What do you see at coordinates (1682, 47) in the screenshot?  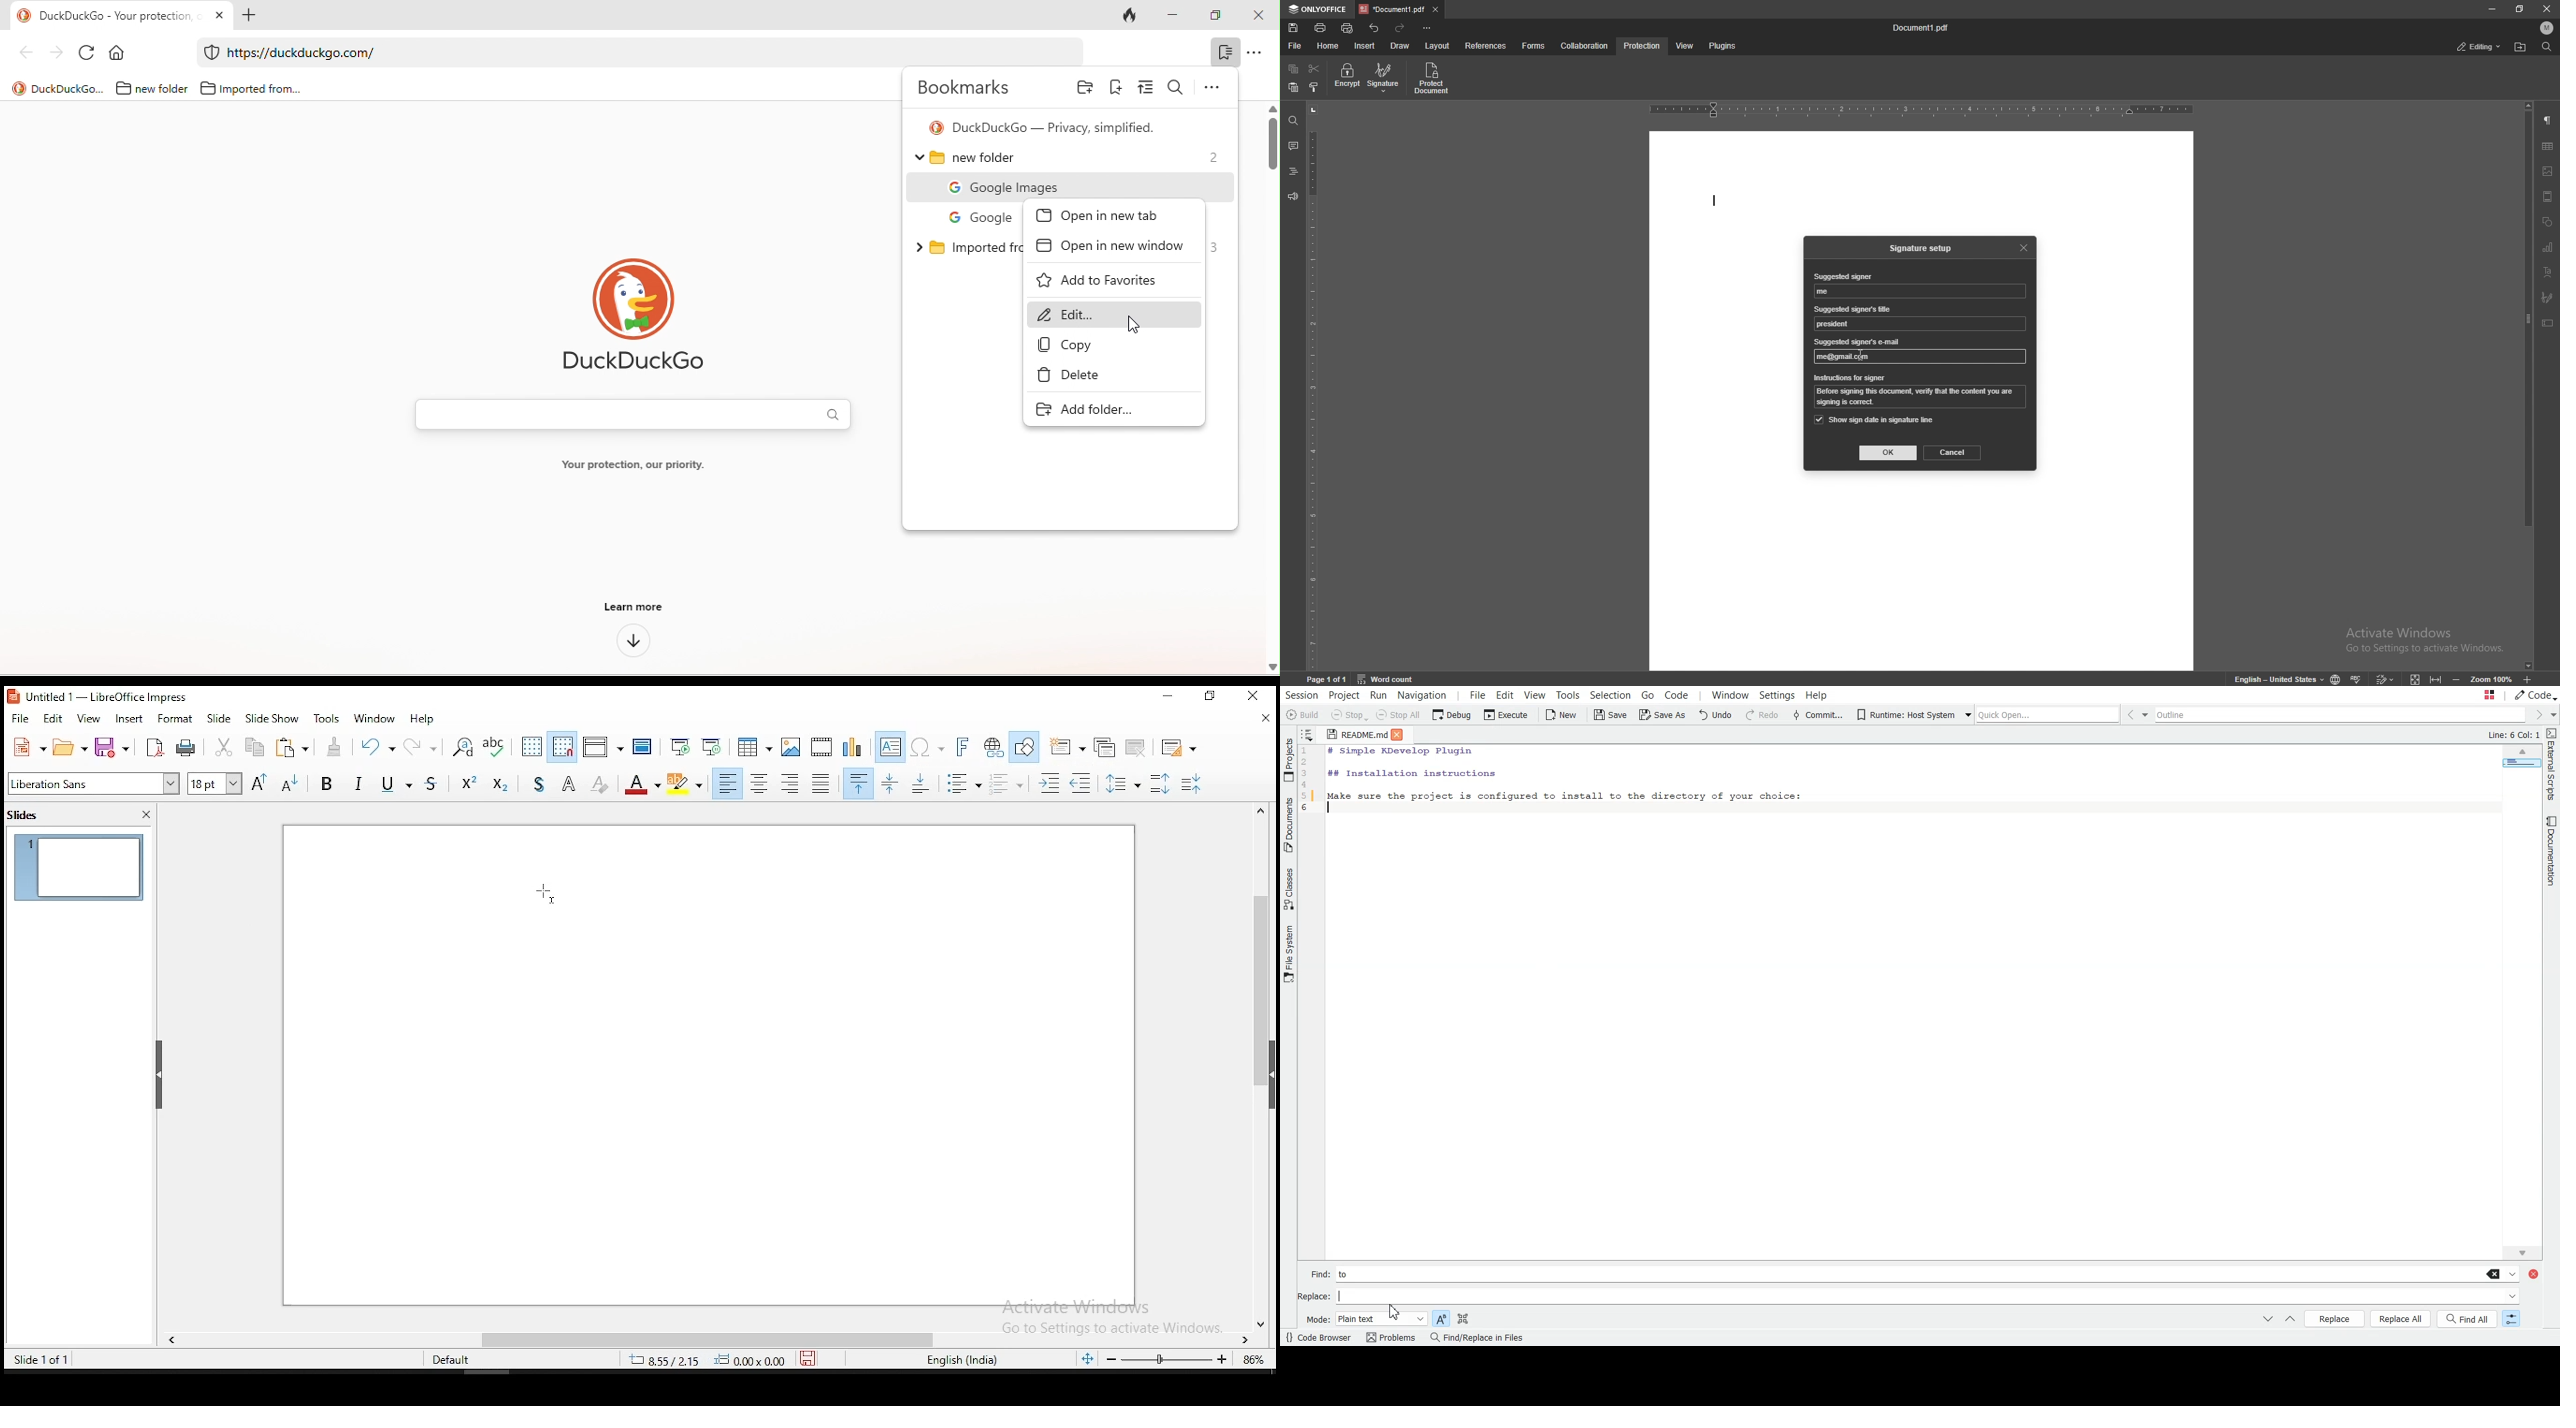 I see `view` at bounding box center [1682, 47].